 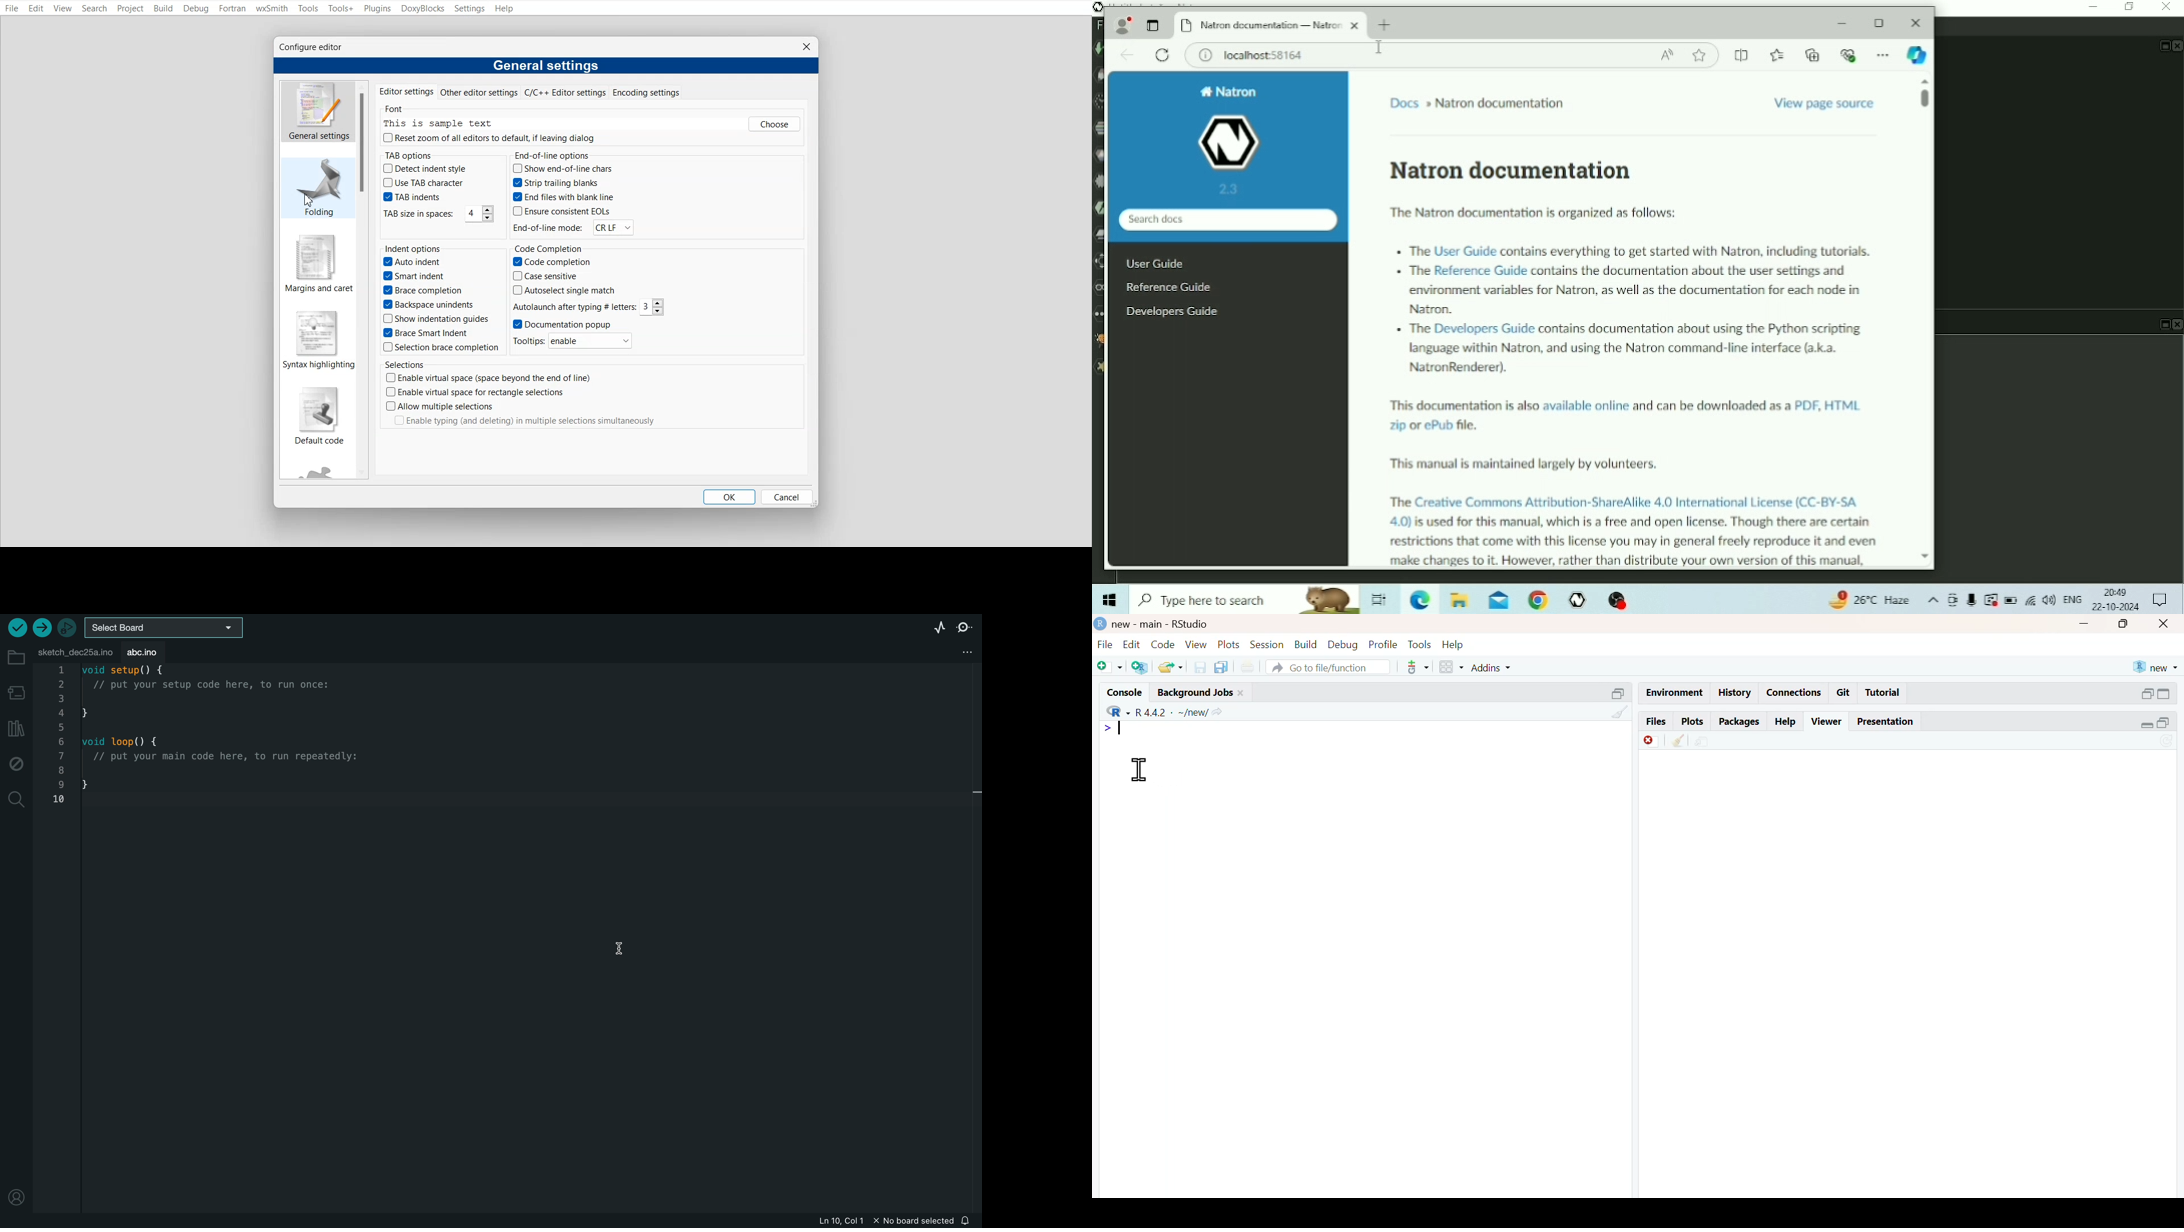 What do you see at coordinates (1678, 740) in the screenshot?
I see `Clean ` at bounding box center [1678, 740].